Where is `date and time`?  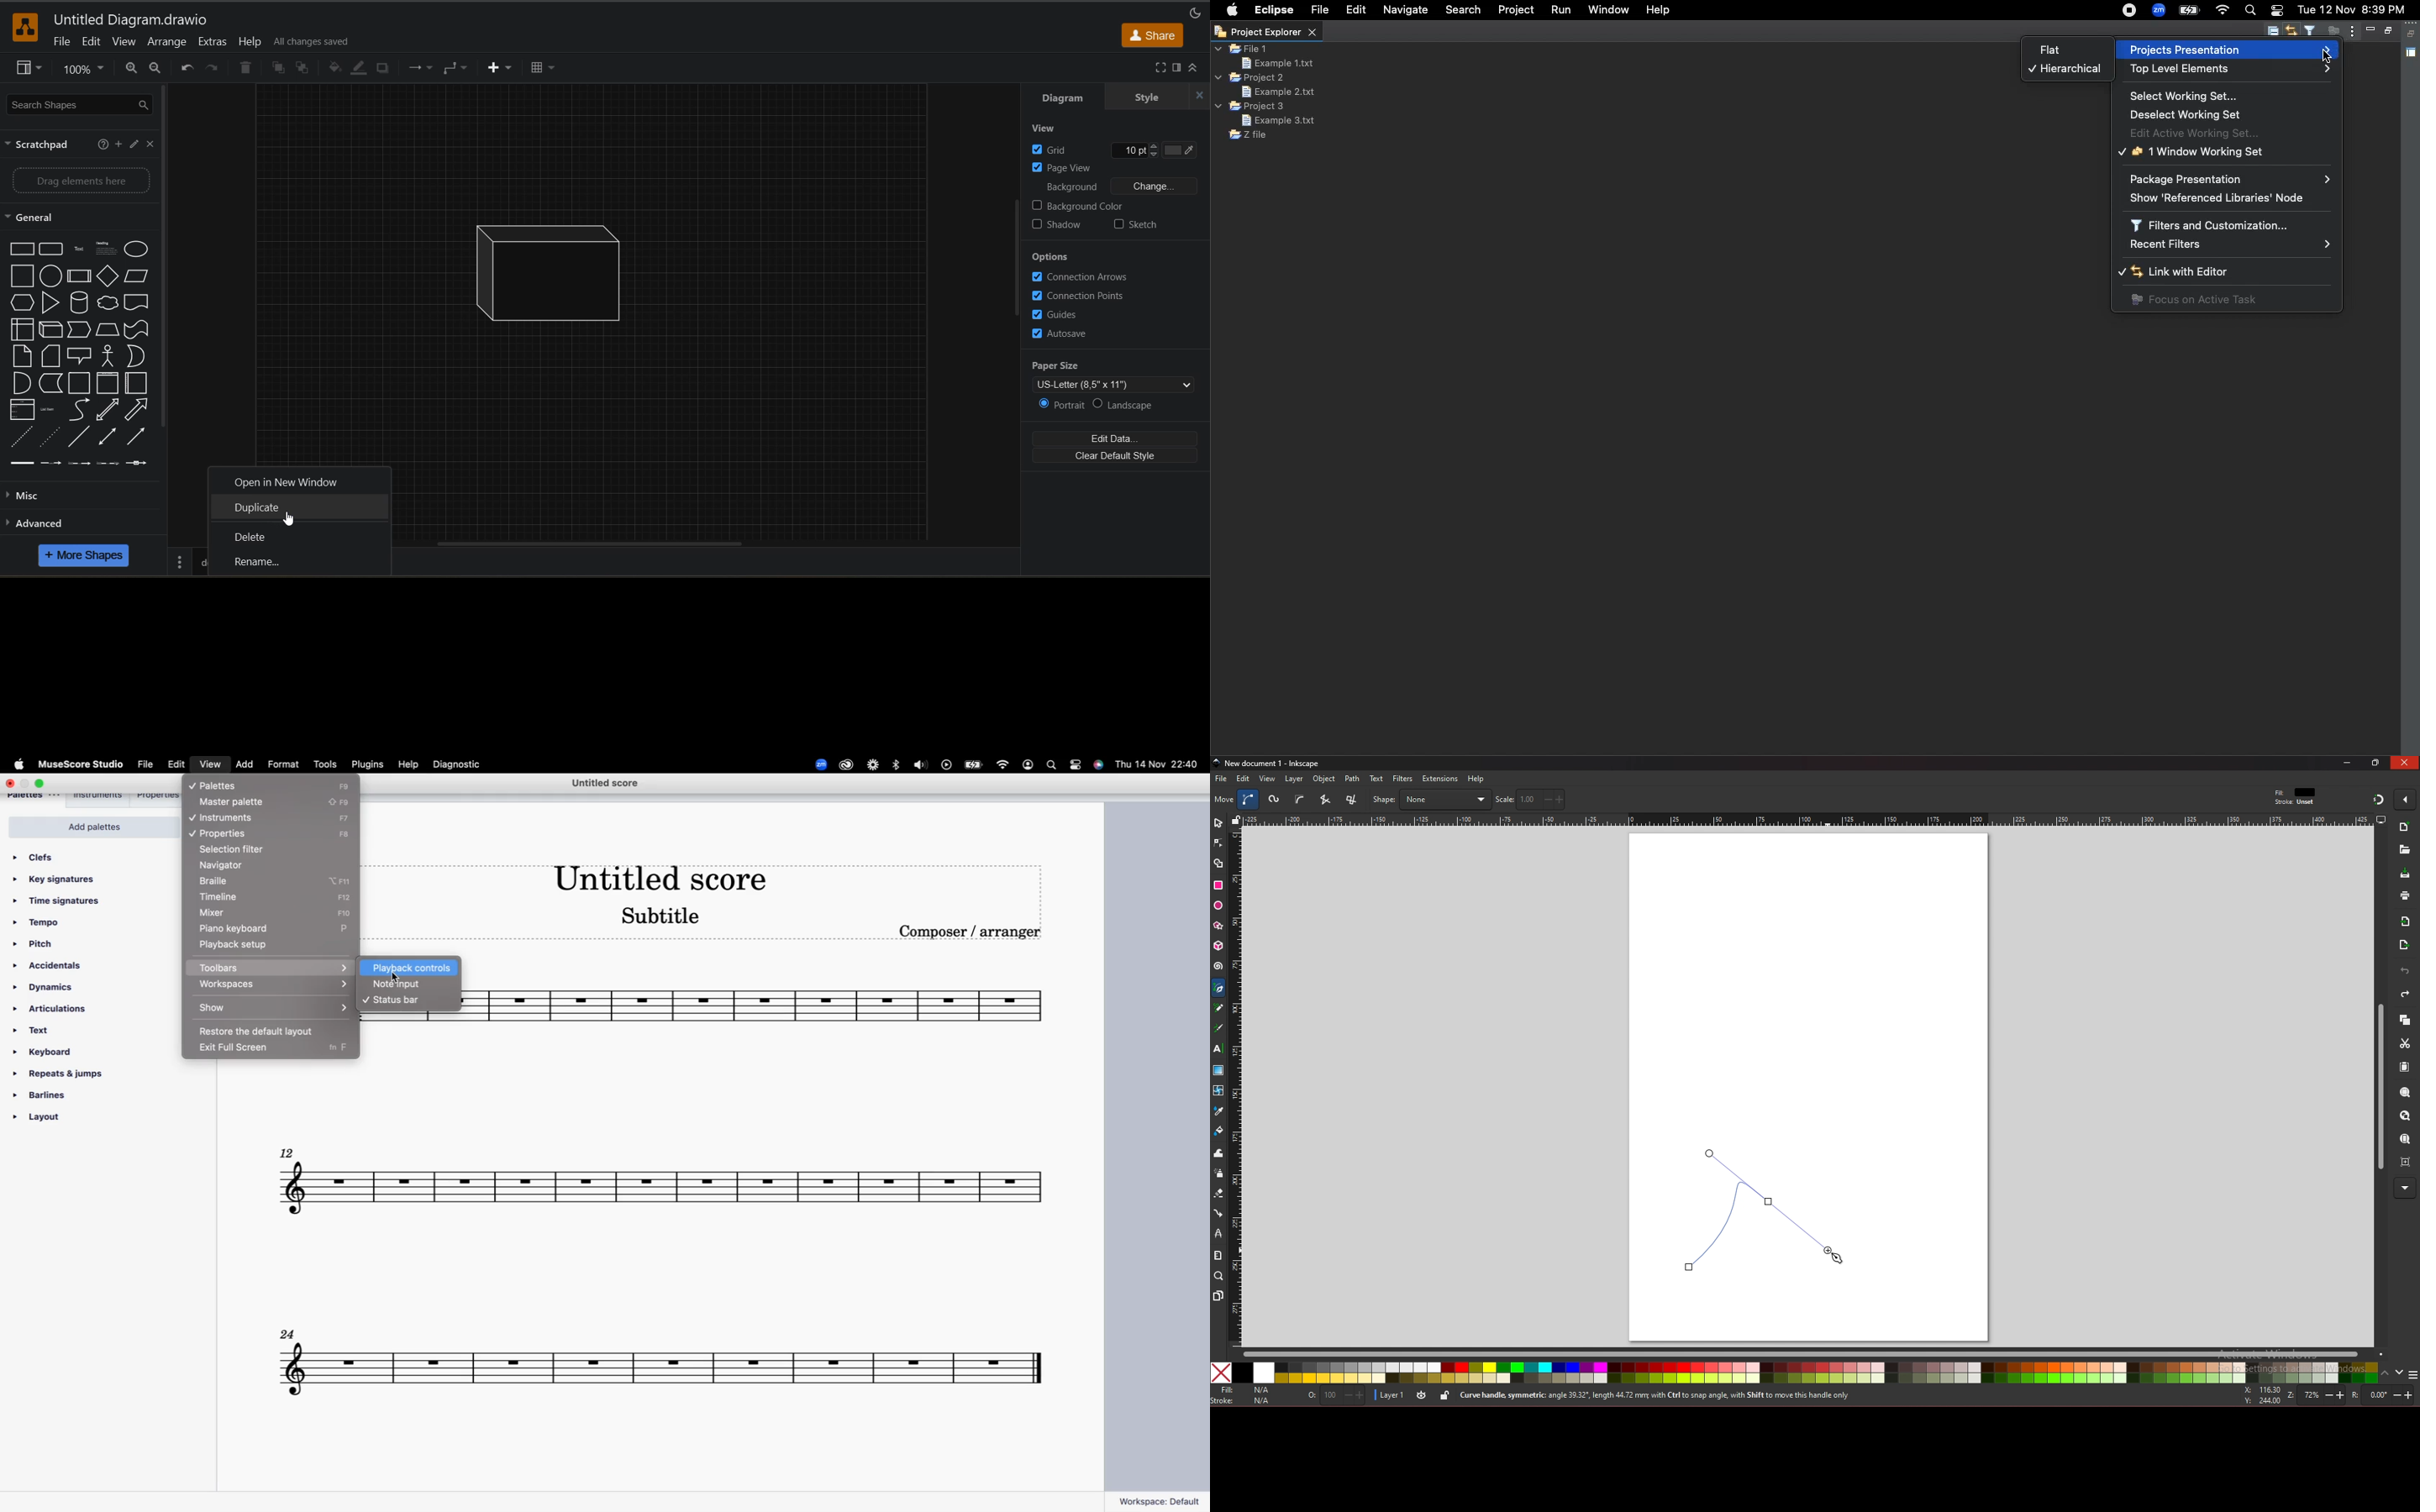
date and time is located at coordinates (1158, 765).